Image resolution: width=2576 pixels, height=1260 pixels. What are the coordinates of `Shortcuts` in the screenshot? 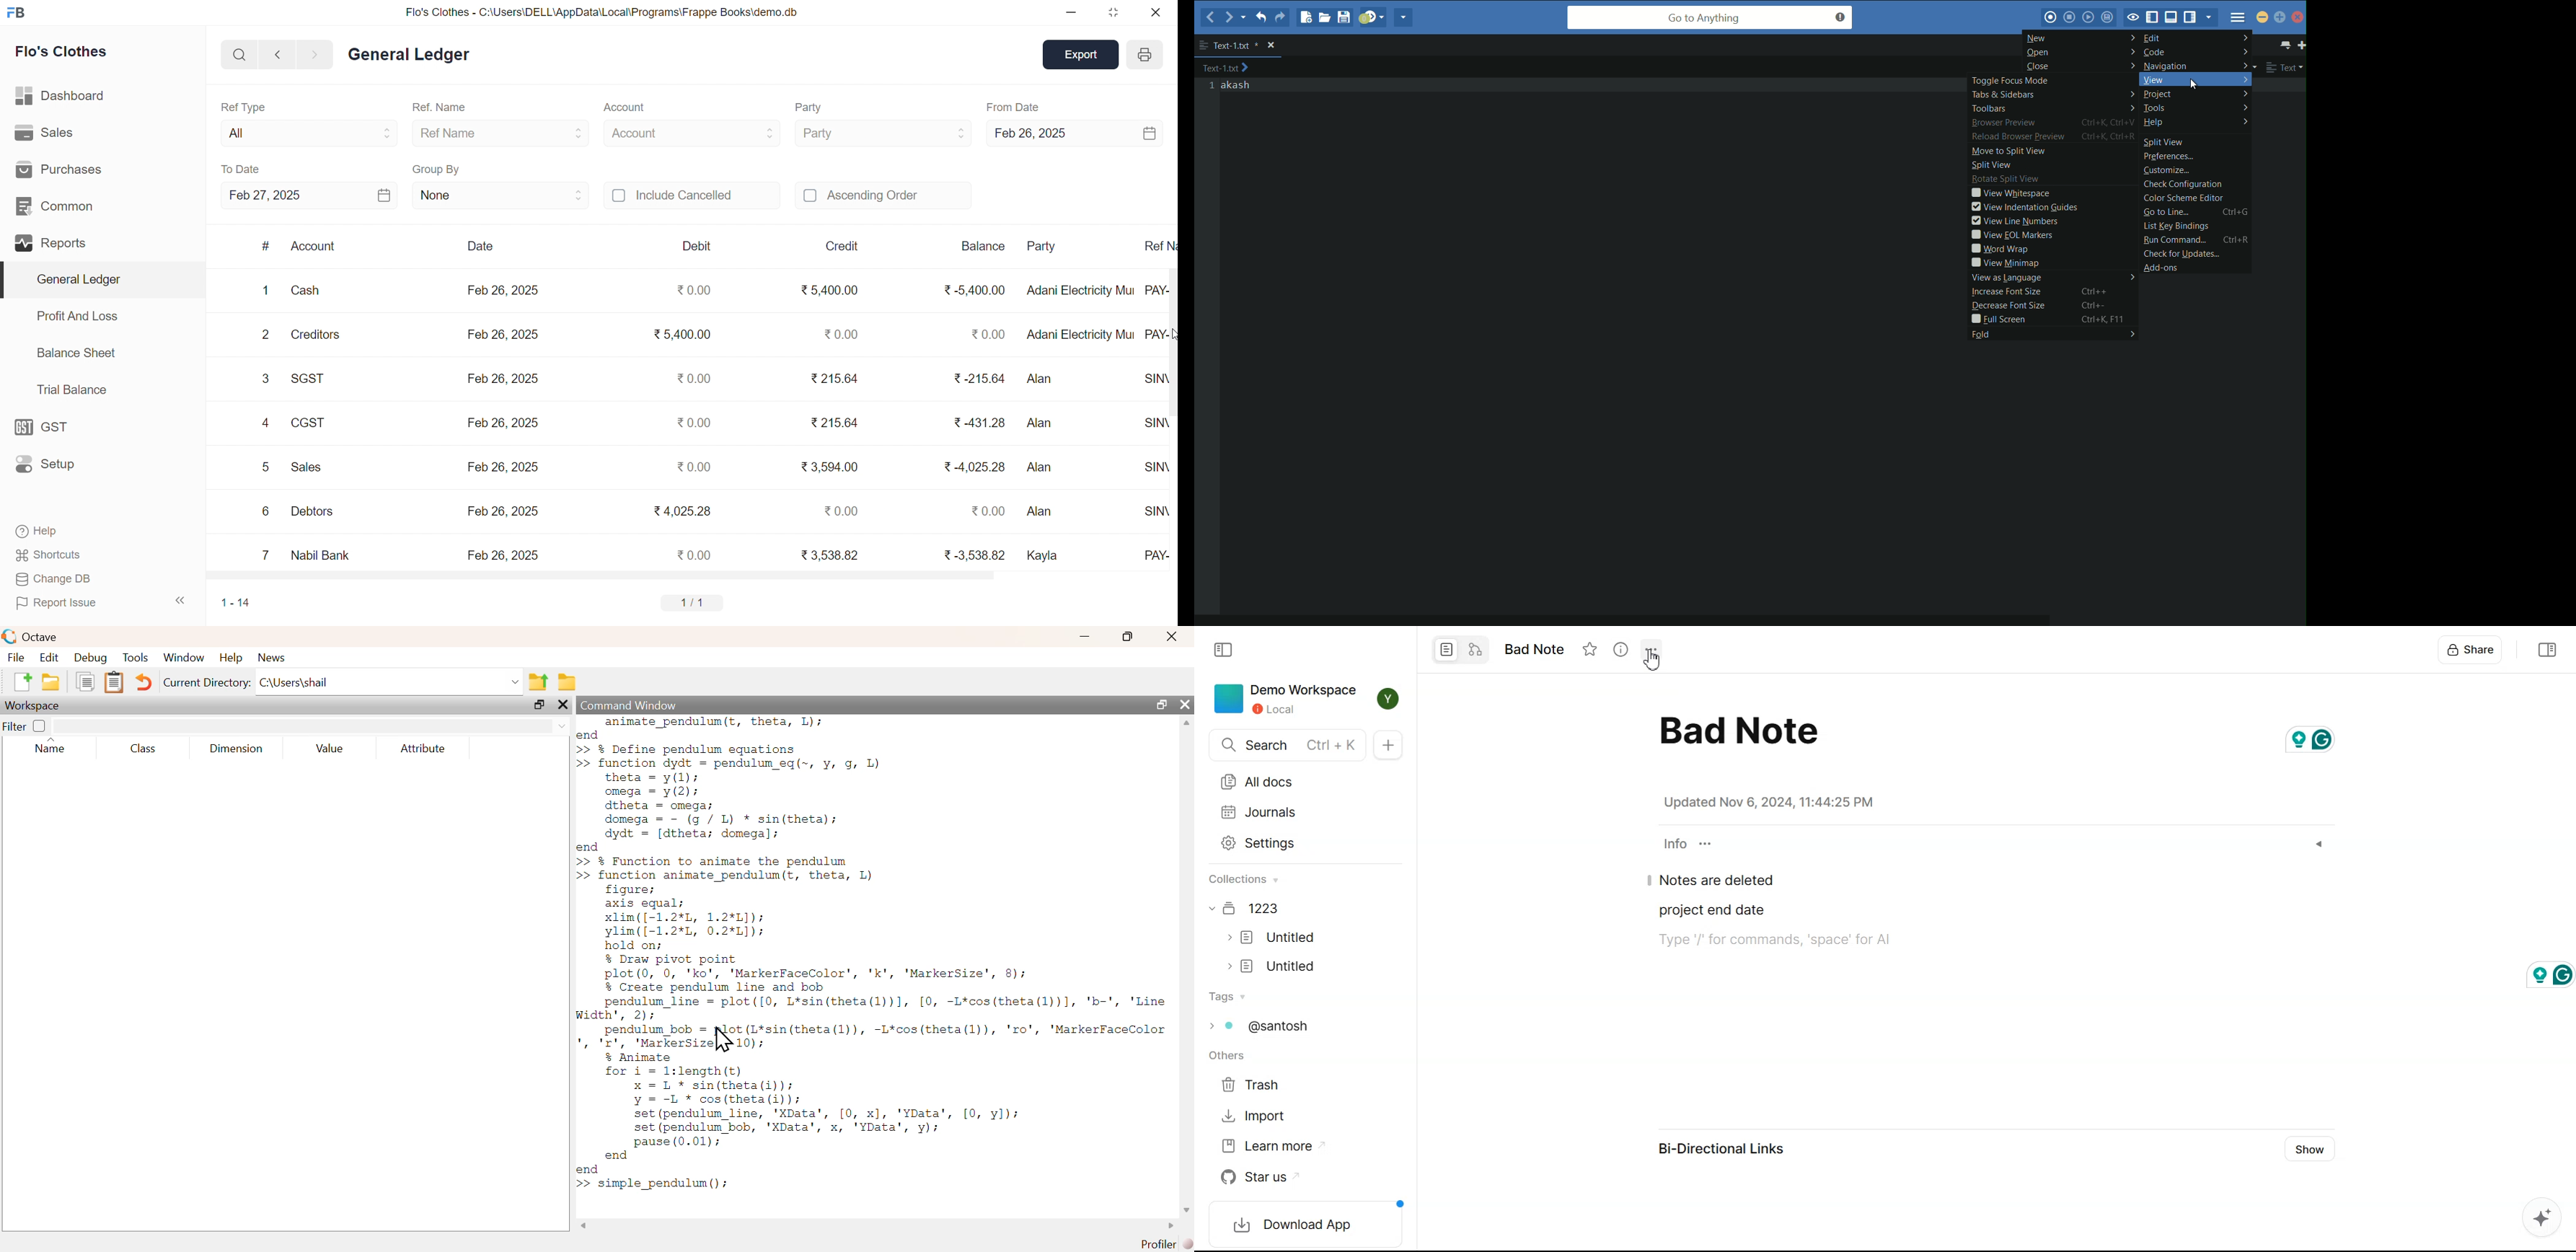 It's located at (48, 553).